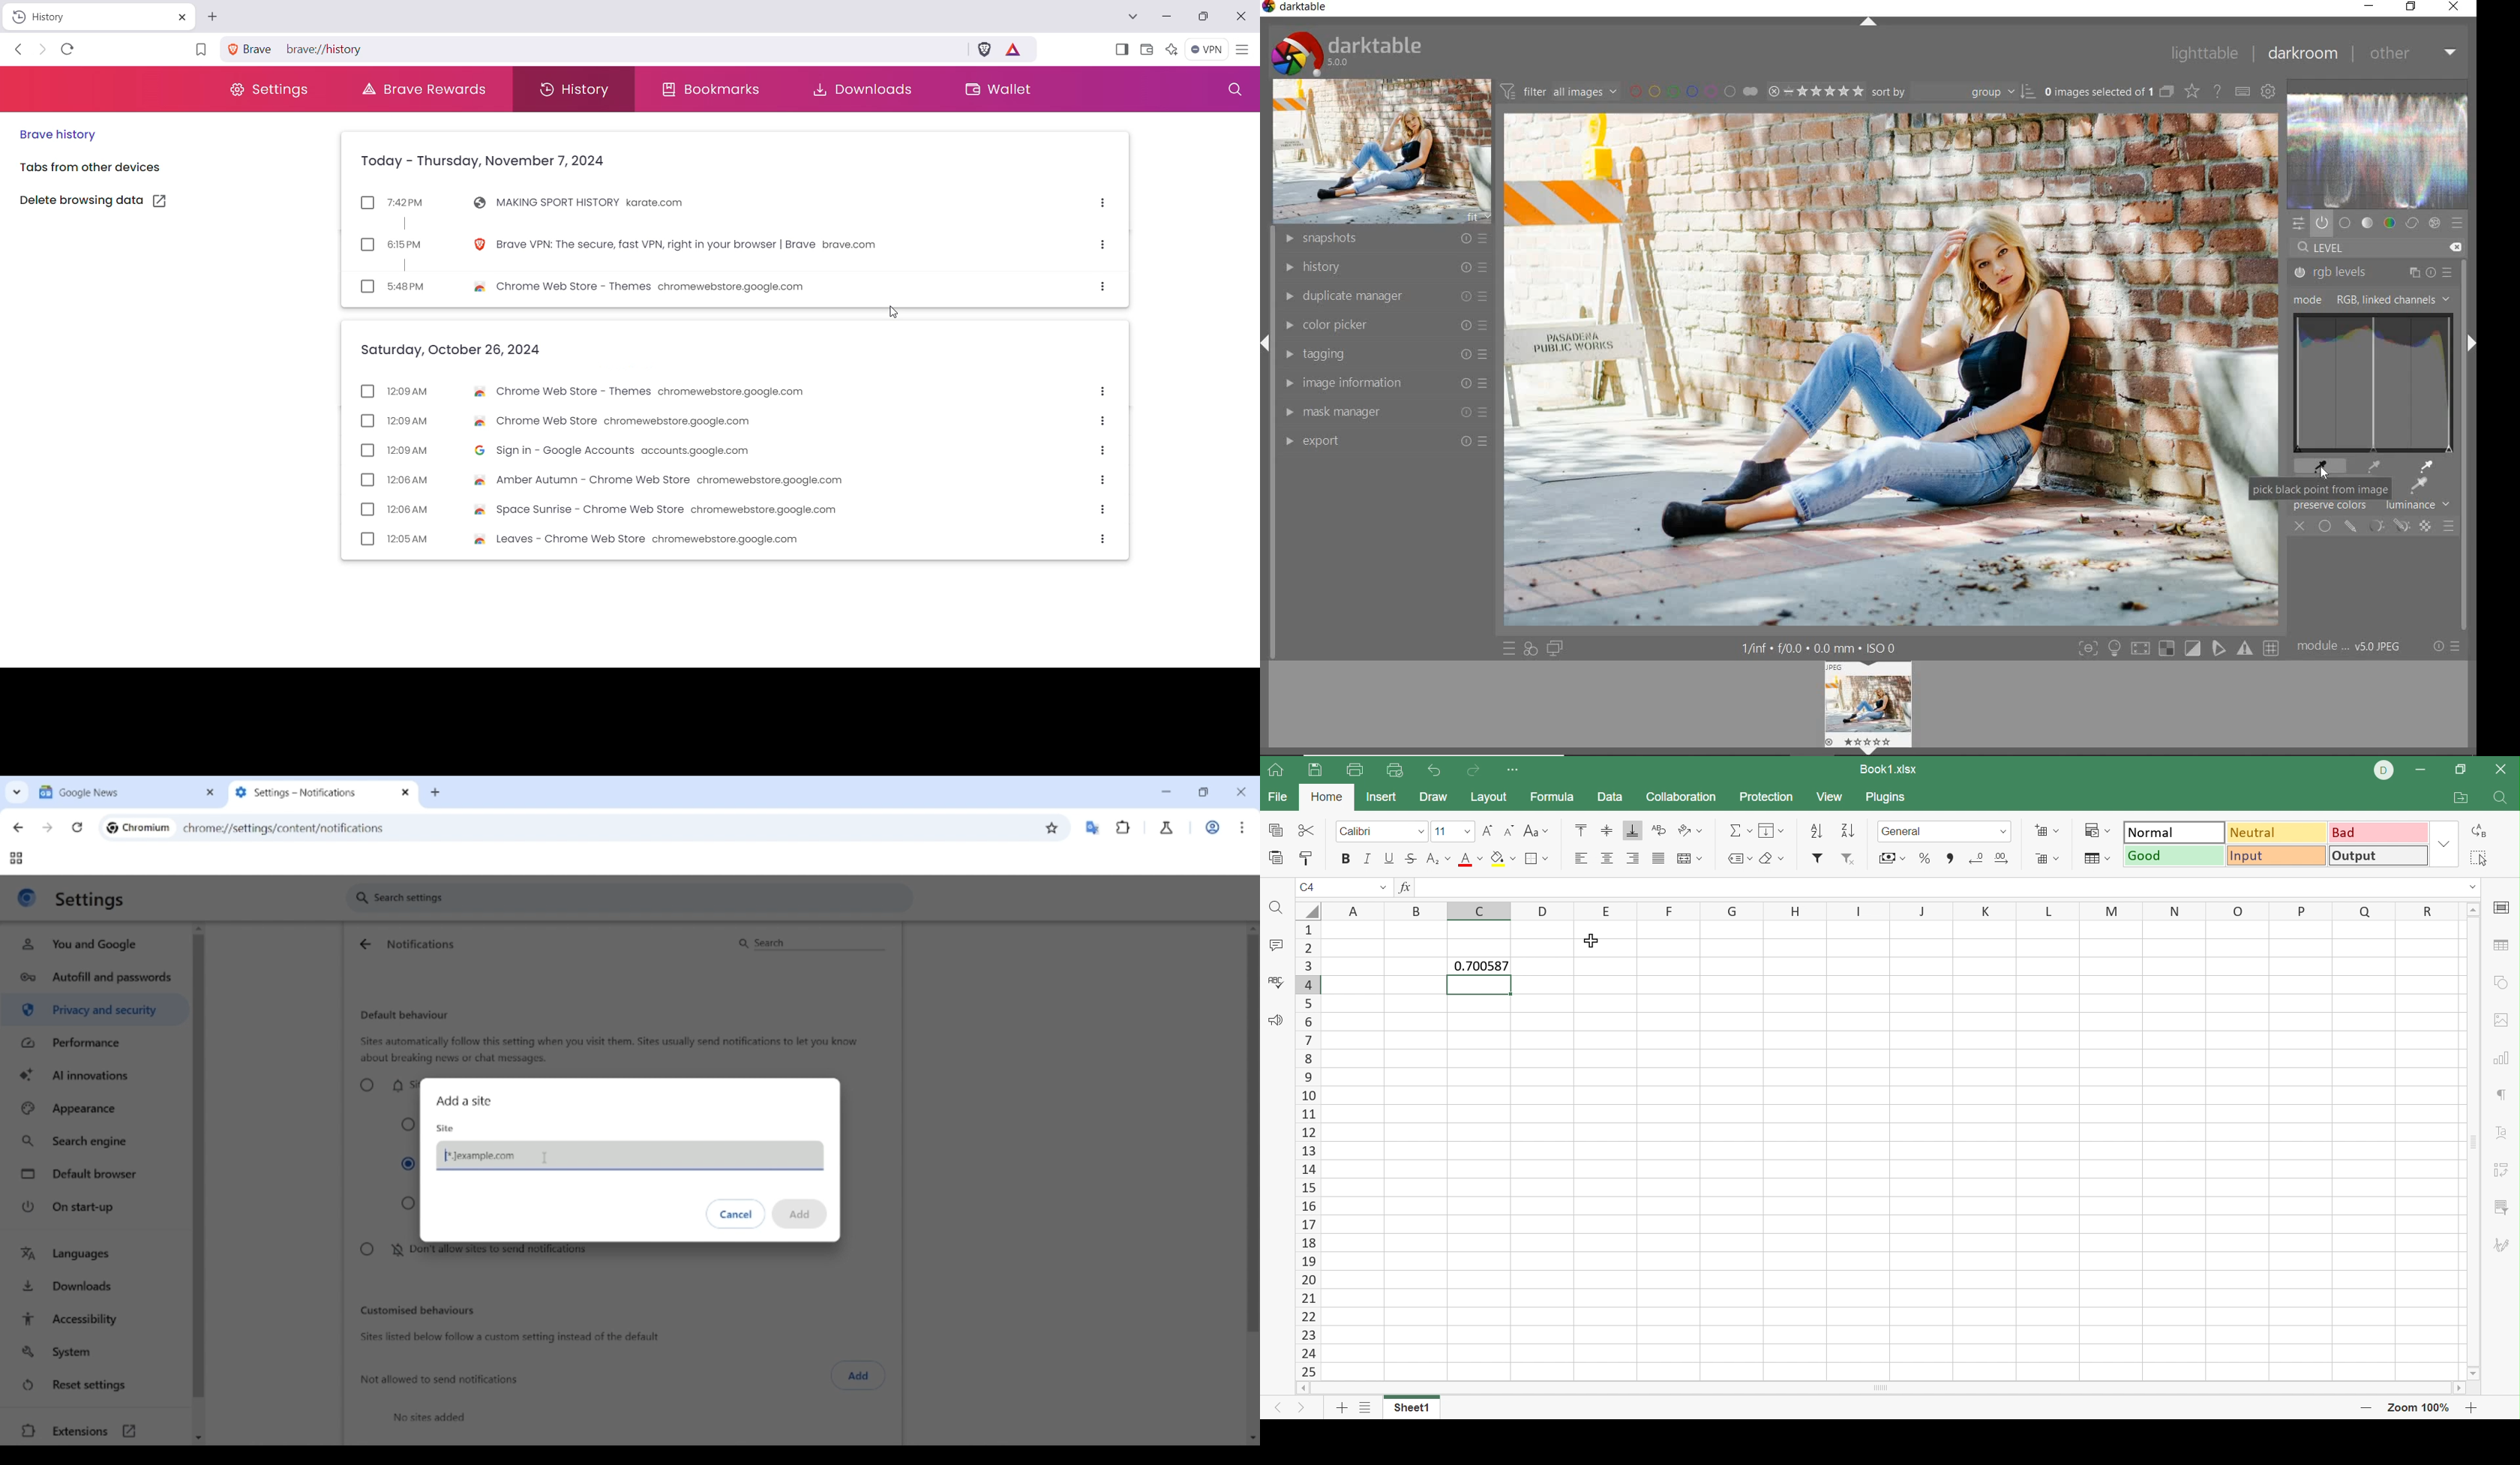 This screenshot has width=2520, height=1484. I want to click on Formula, so click(1552, 798).